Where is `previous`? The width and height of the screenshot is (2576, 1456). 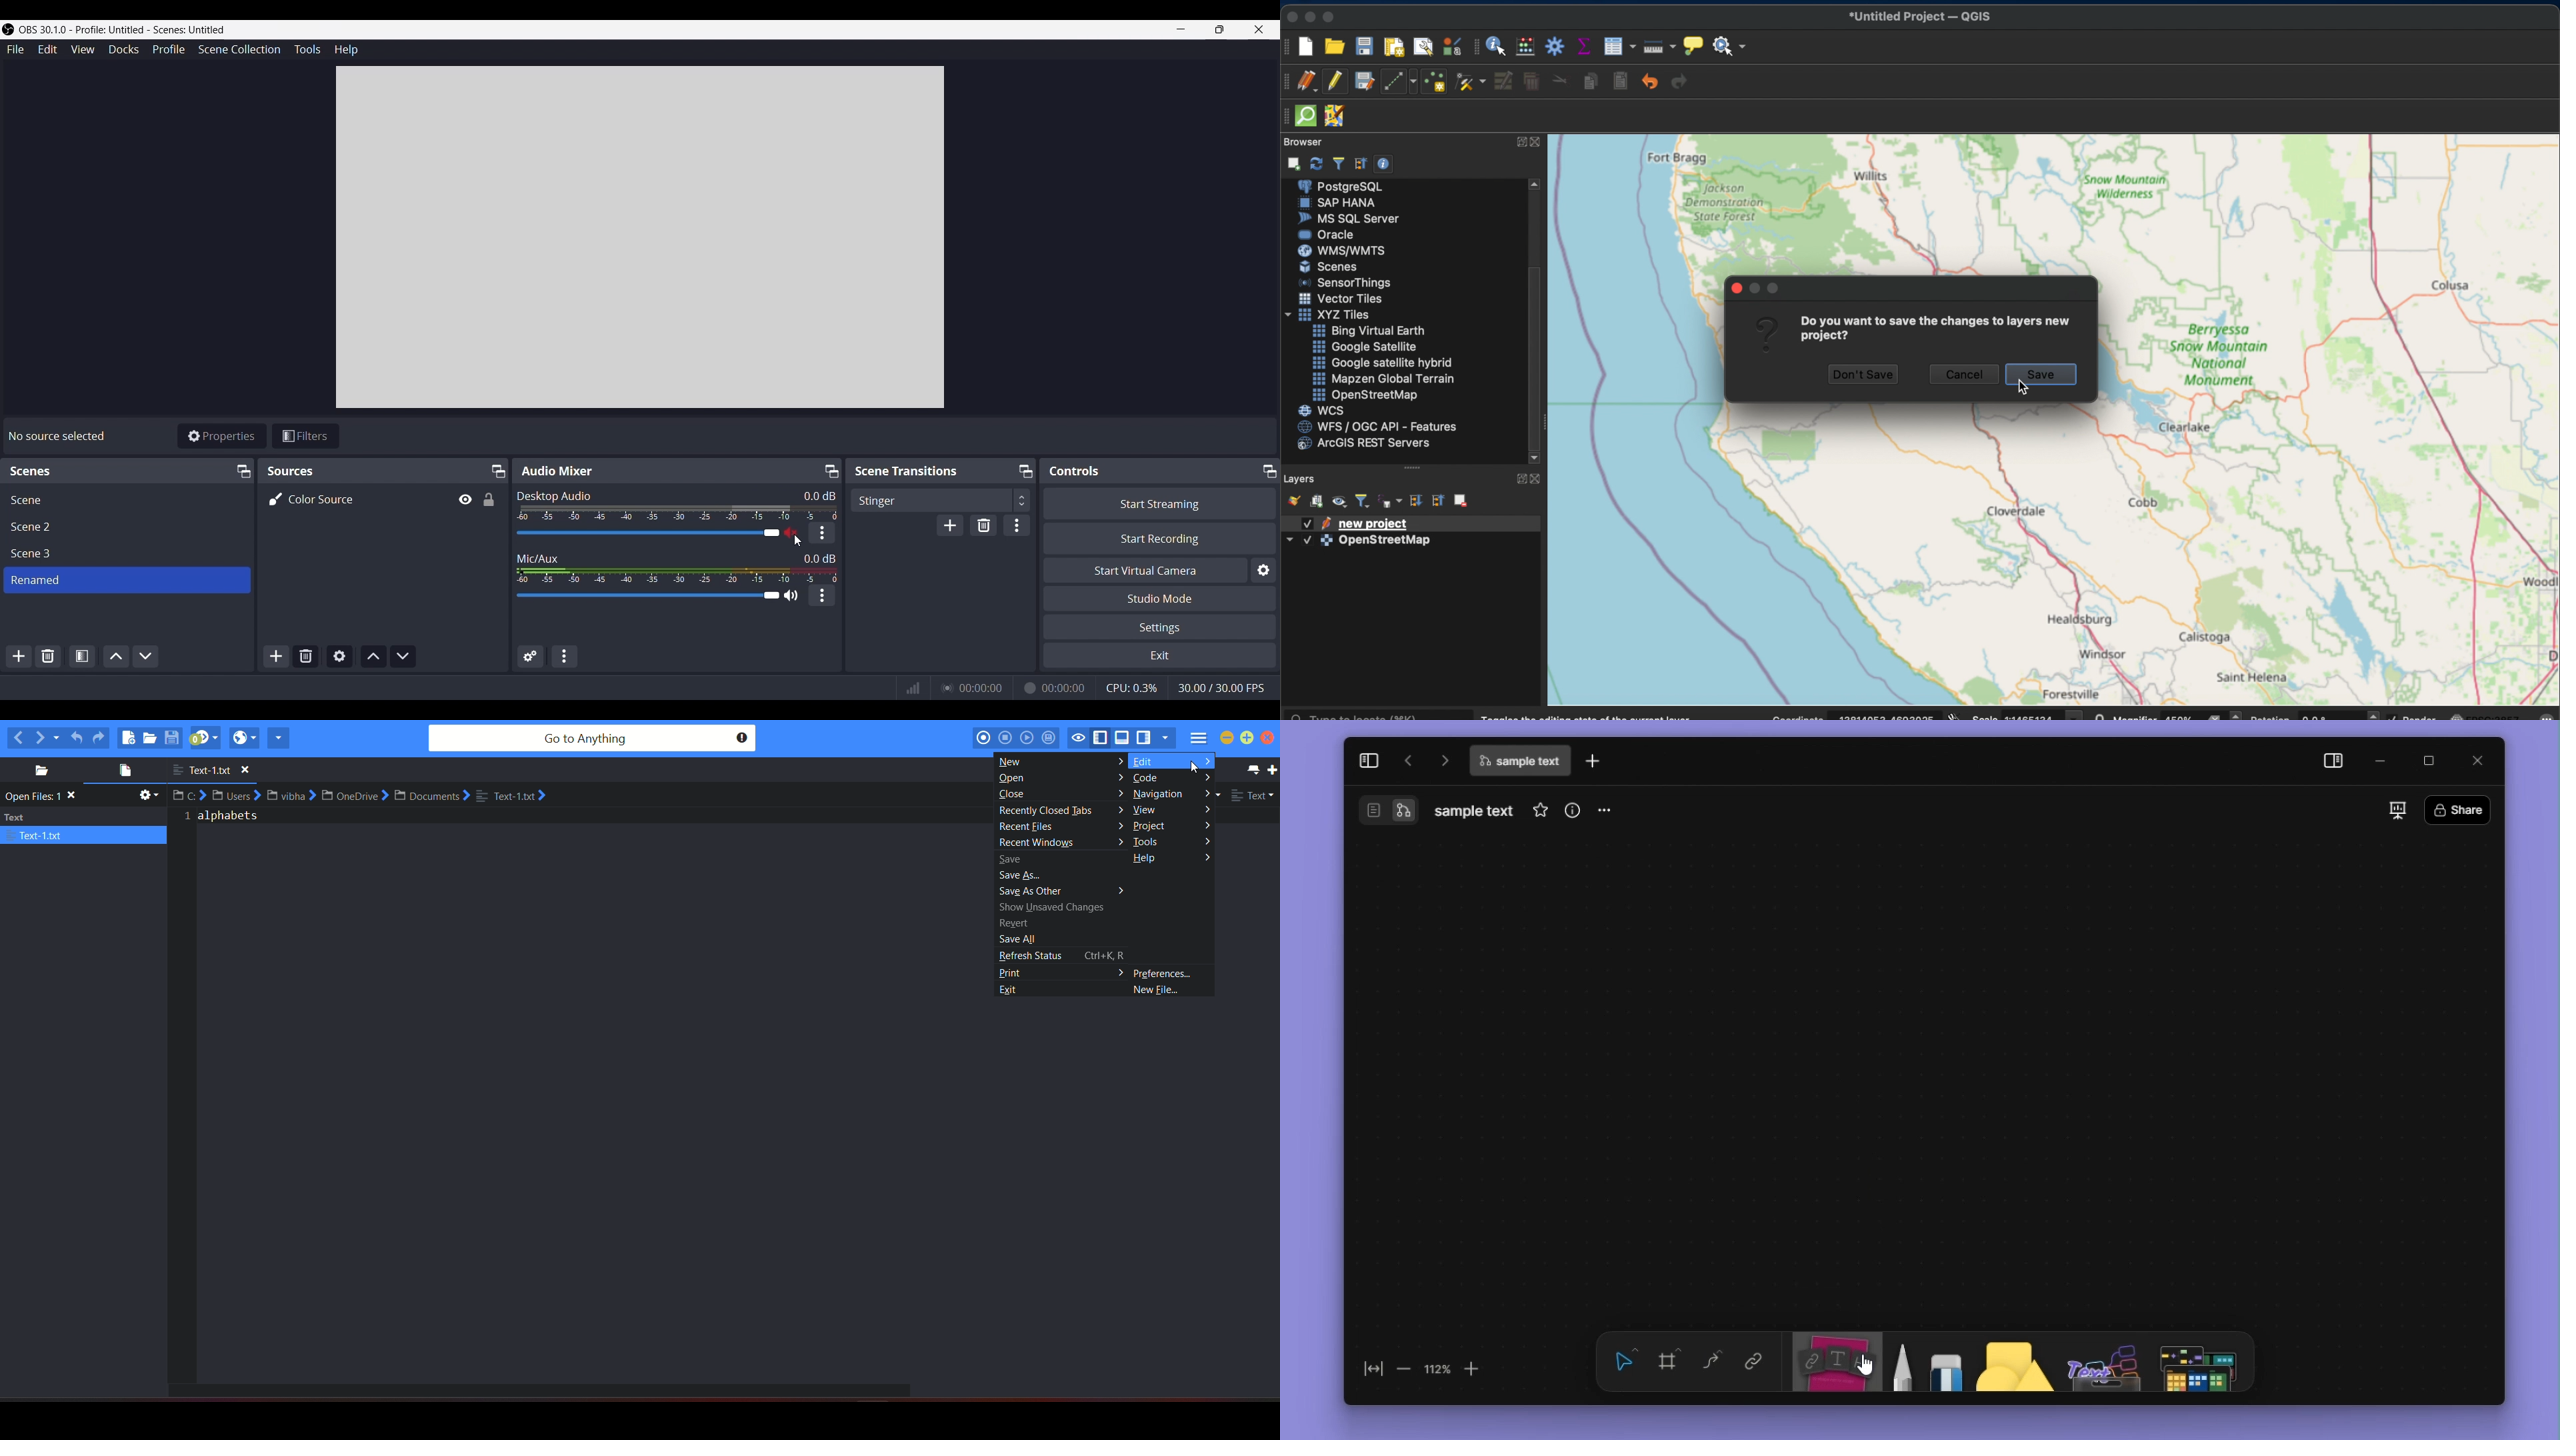 previous is located at coordinates (17, 737).